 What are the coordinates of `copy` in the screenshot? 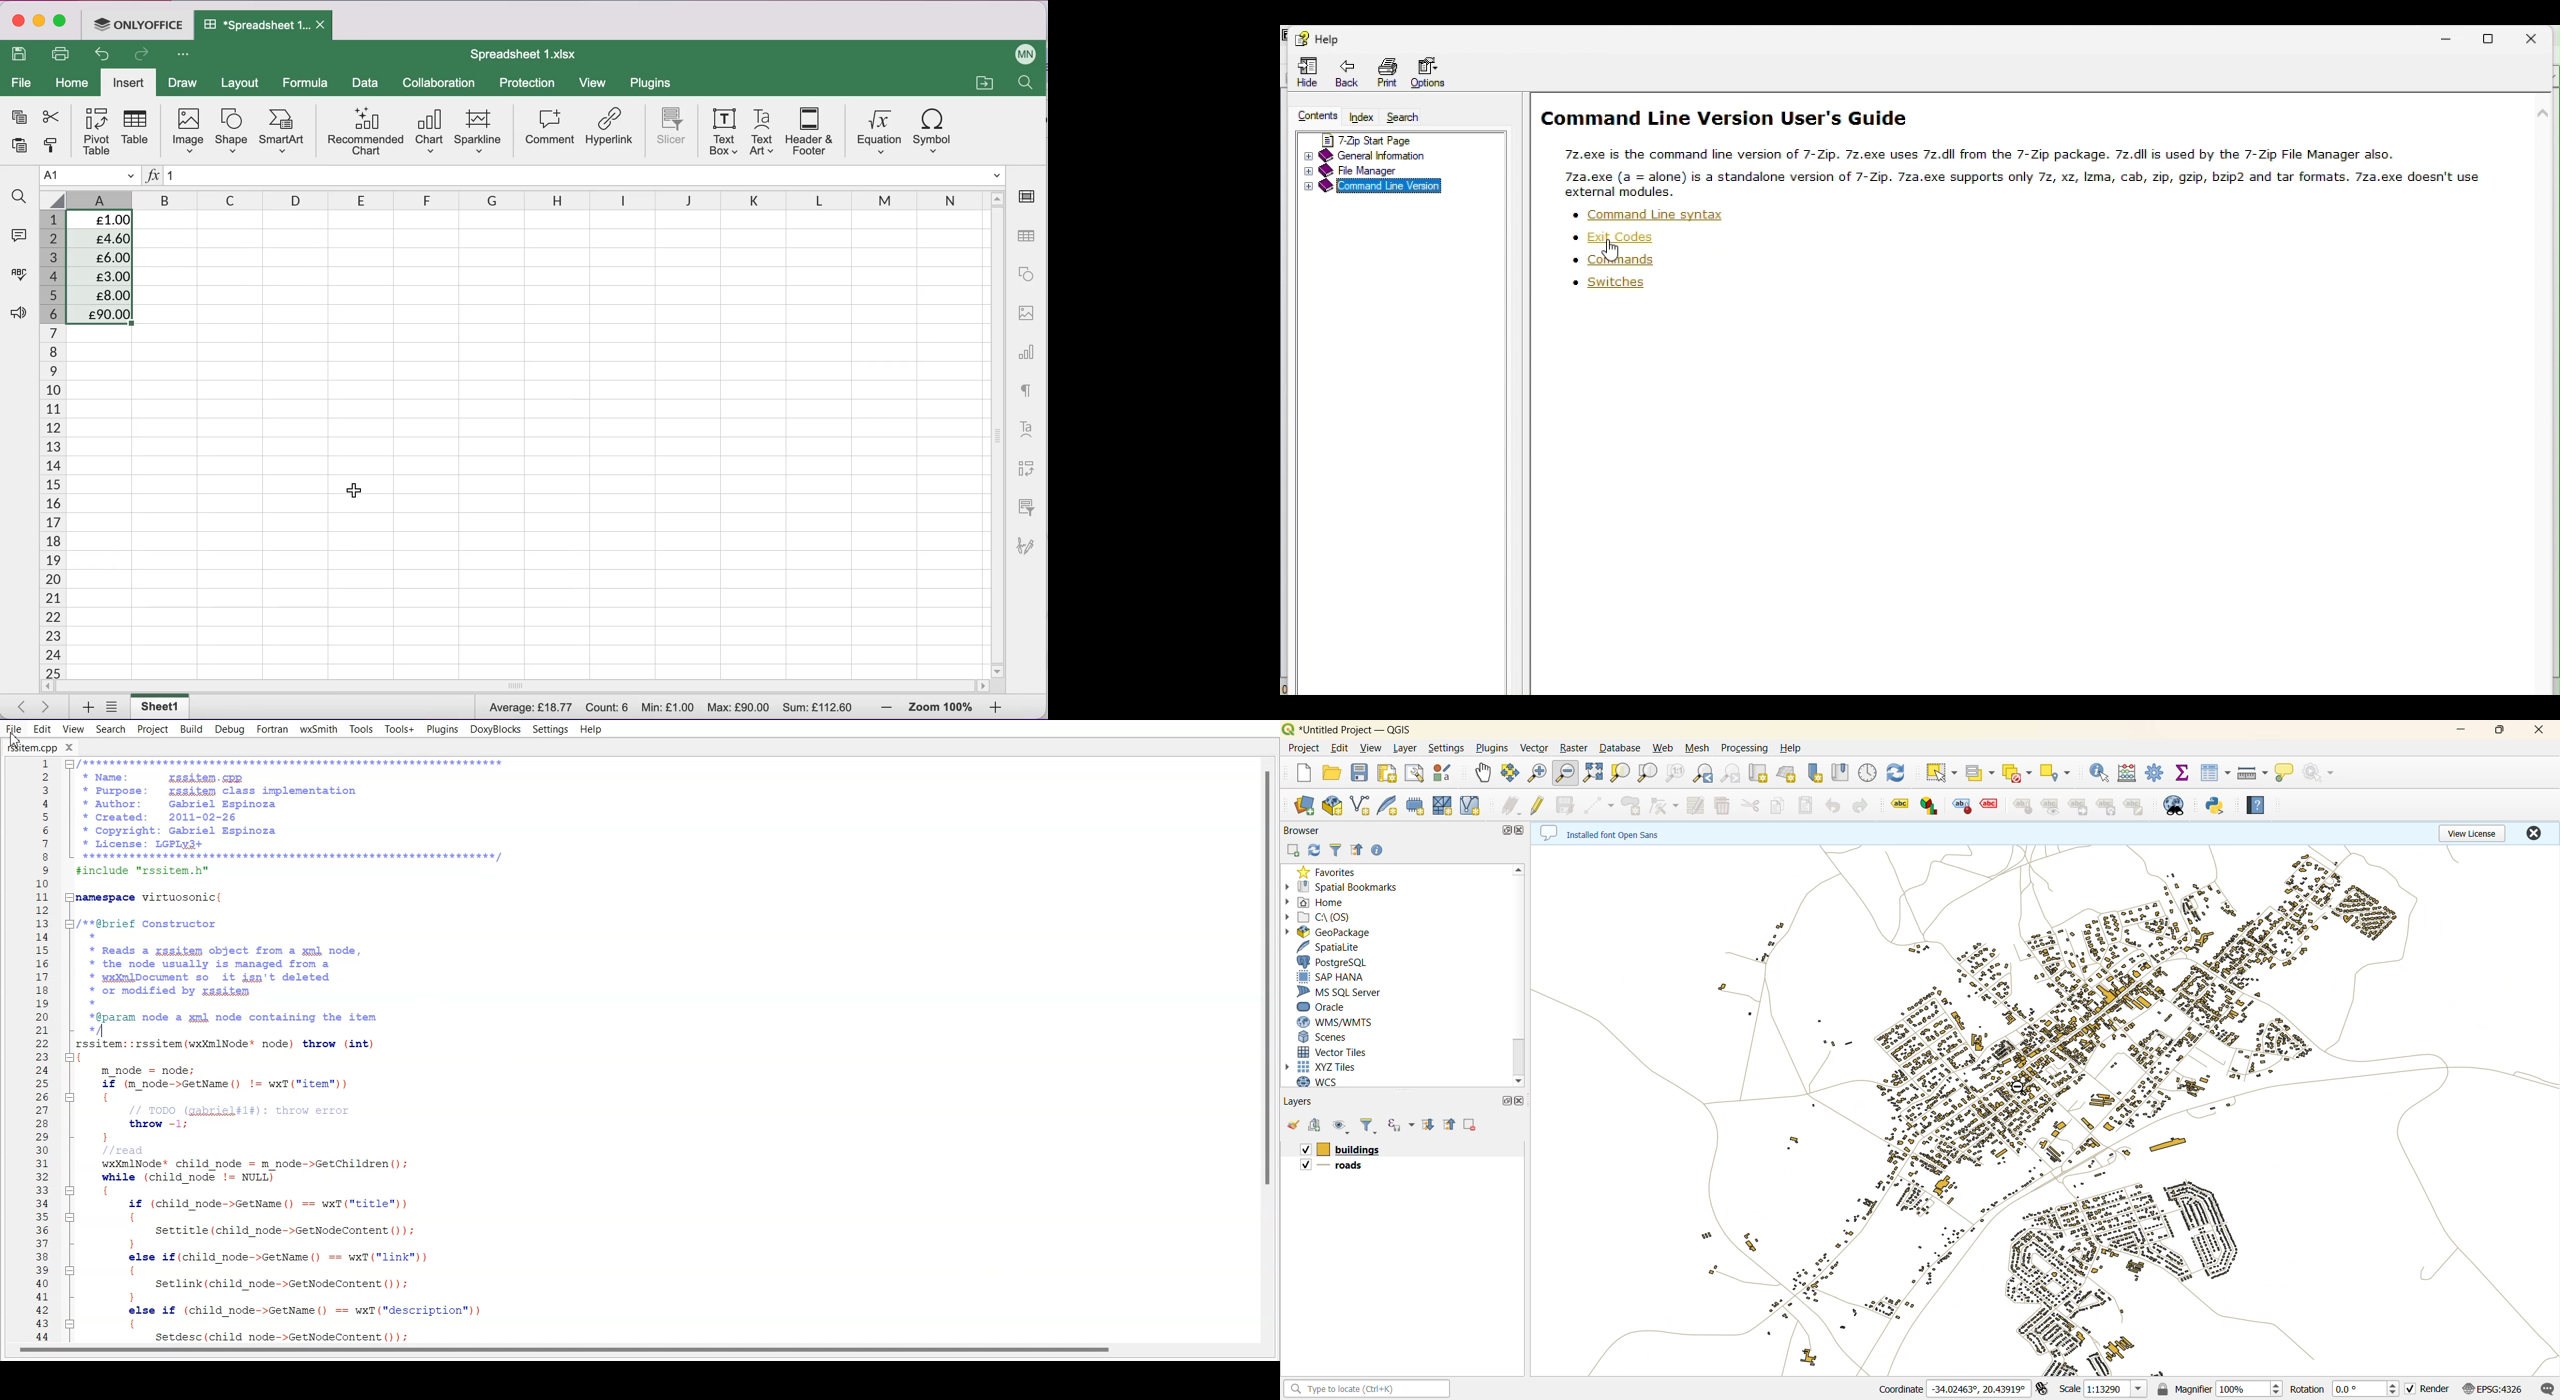 It's located at (18, 118).